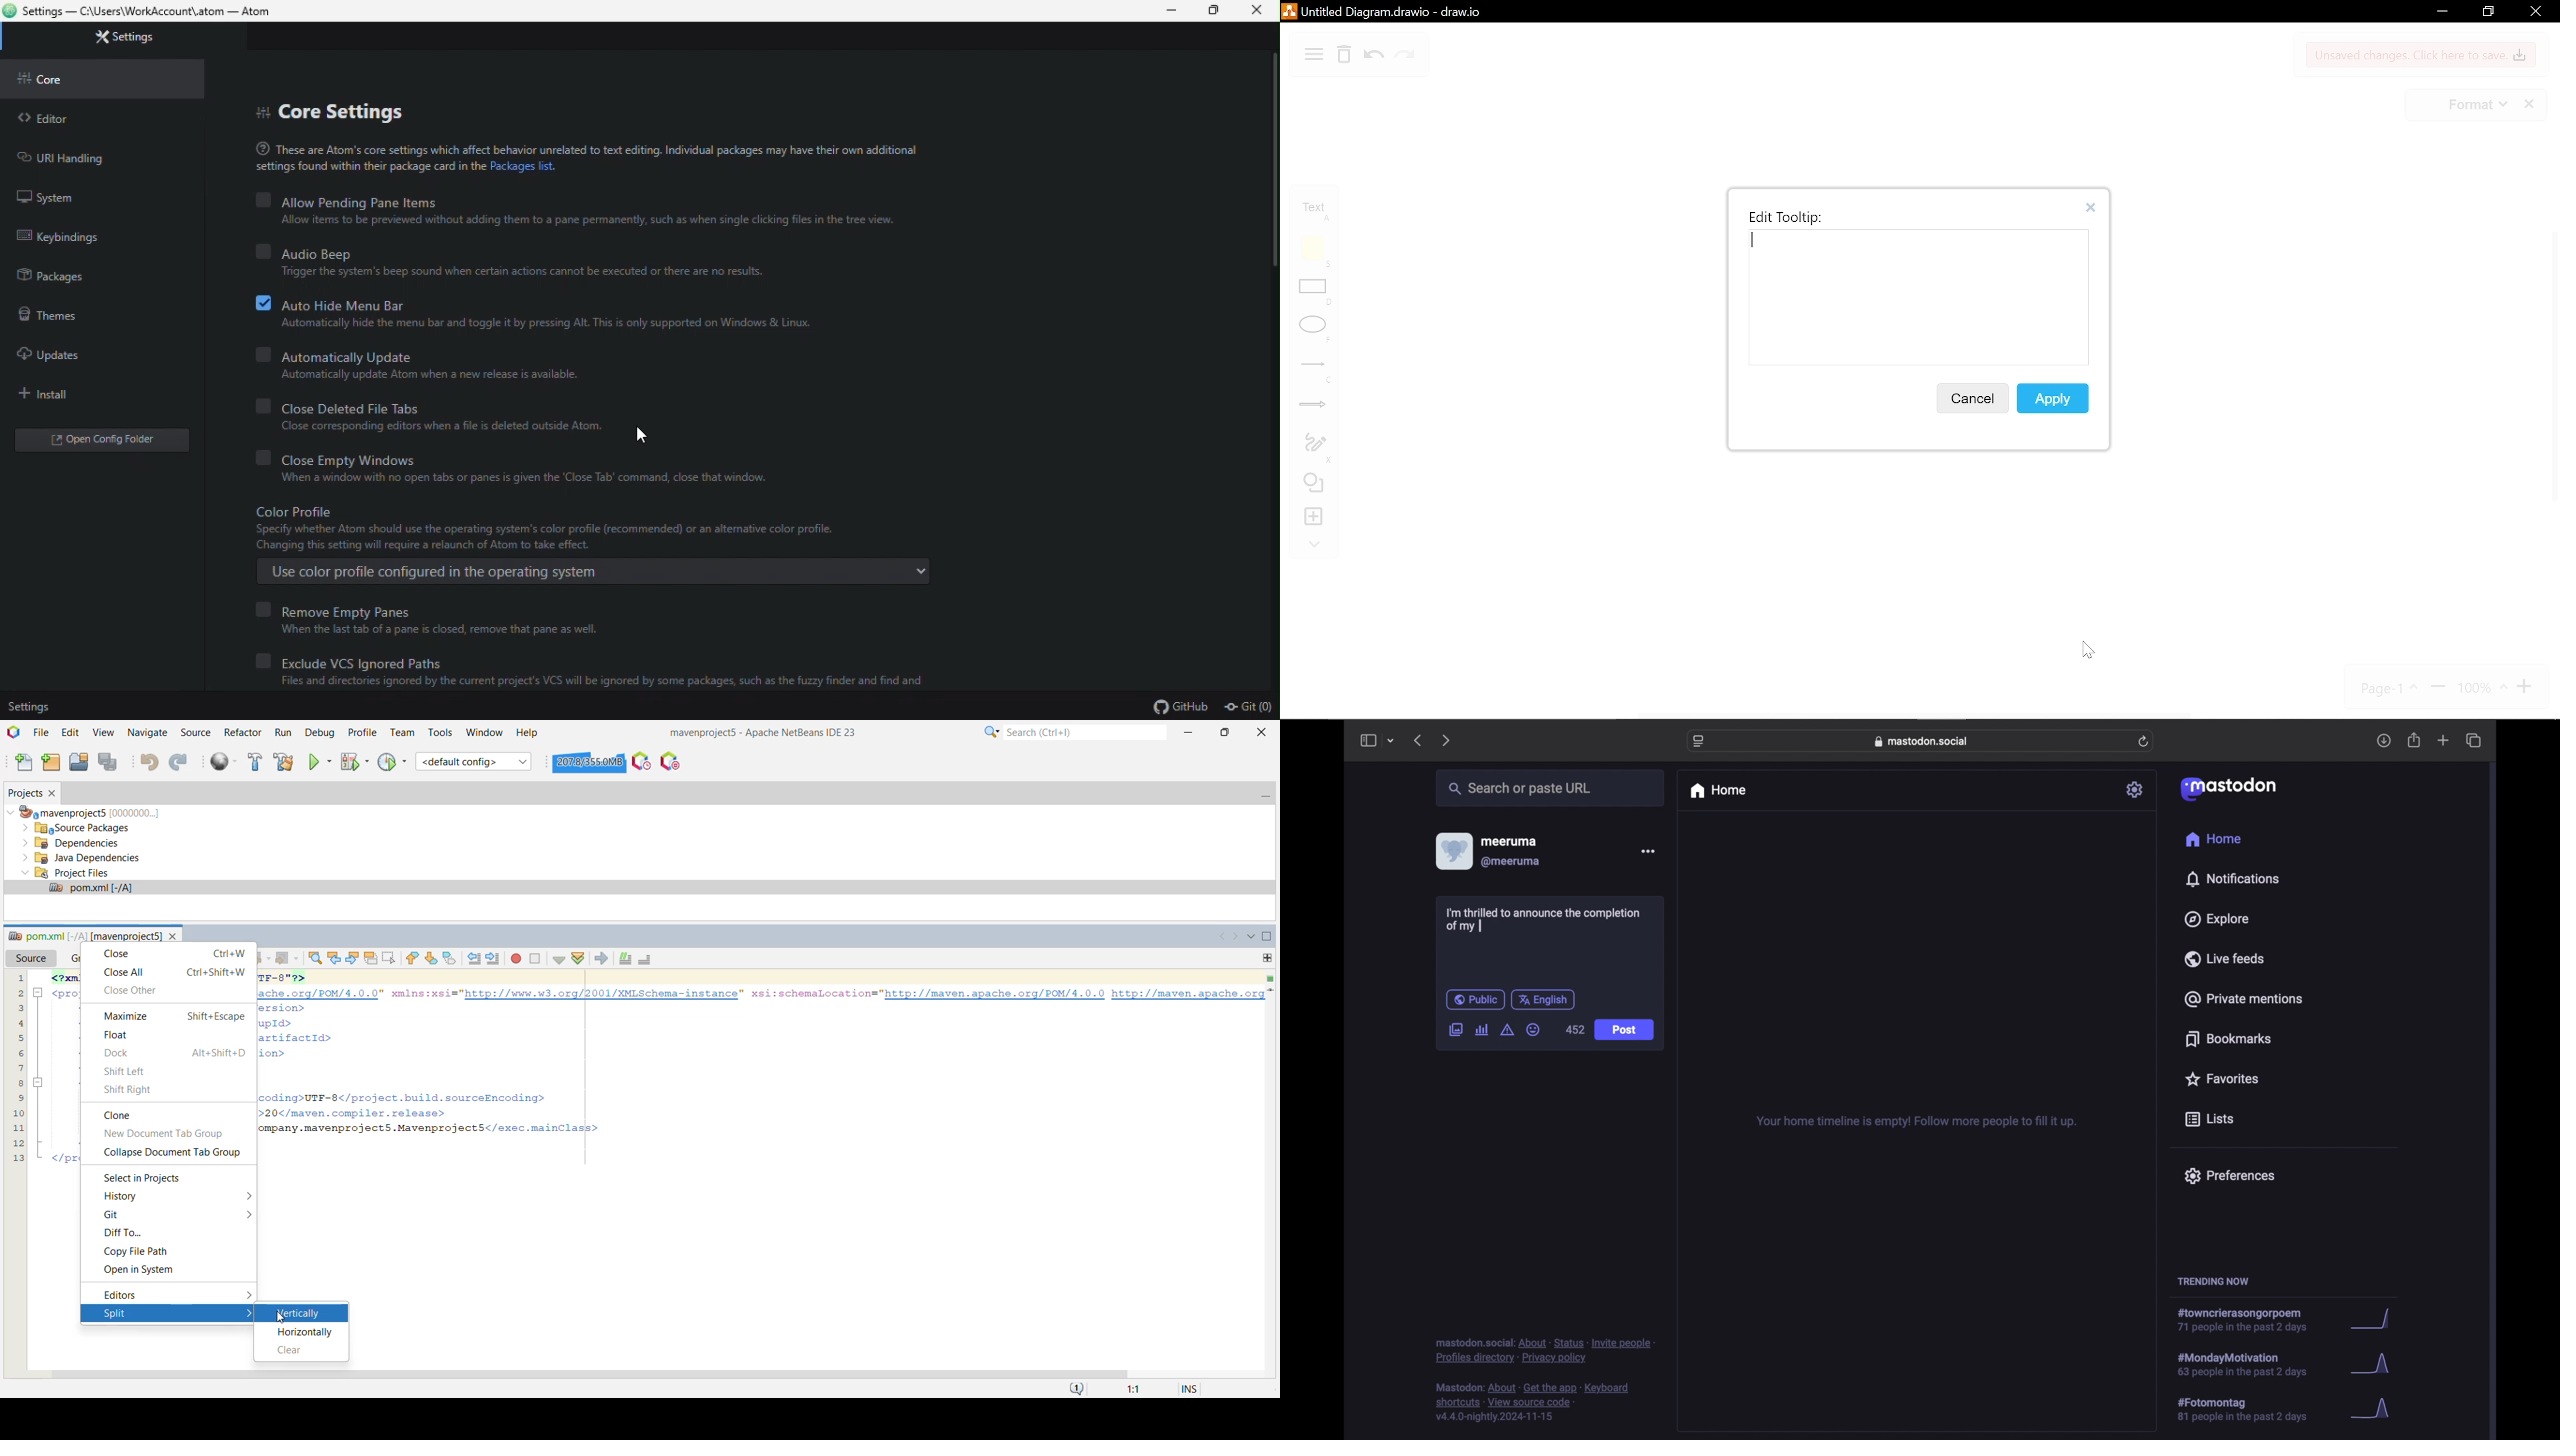  What do you see at coordinates (307, 1333) in the screenshot?
I see `Horizontally` at bounding box center [307, 1333].